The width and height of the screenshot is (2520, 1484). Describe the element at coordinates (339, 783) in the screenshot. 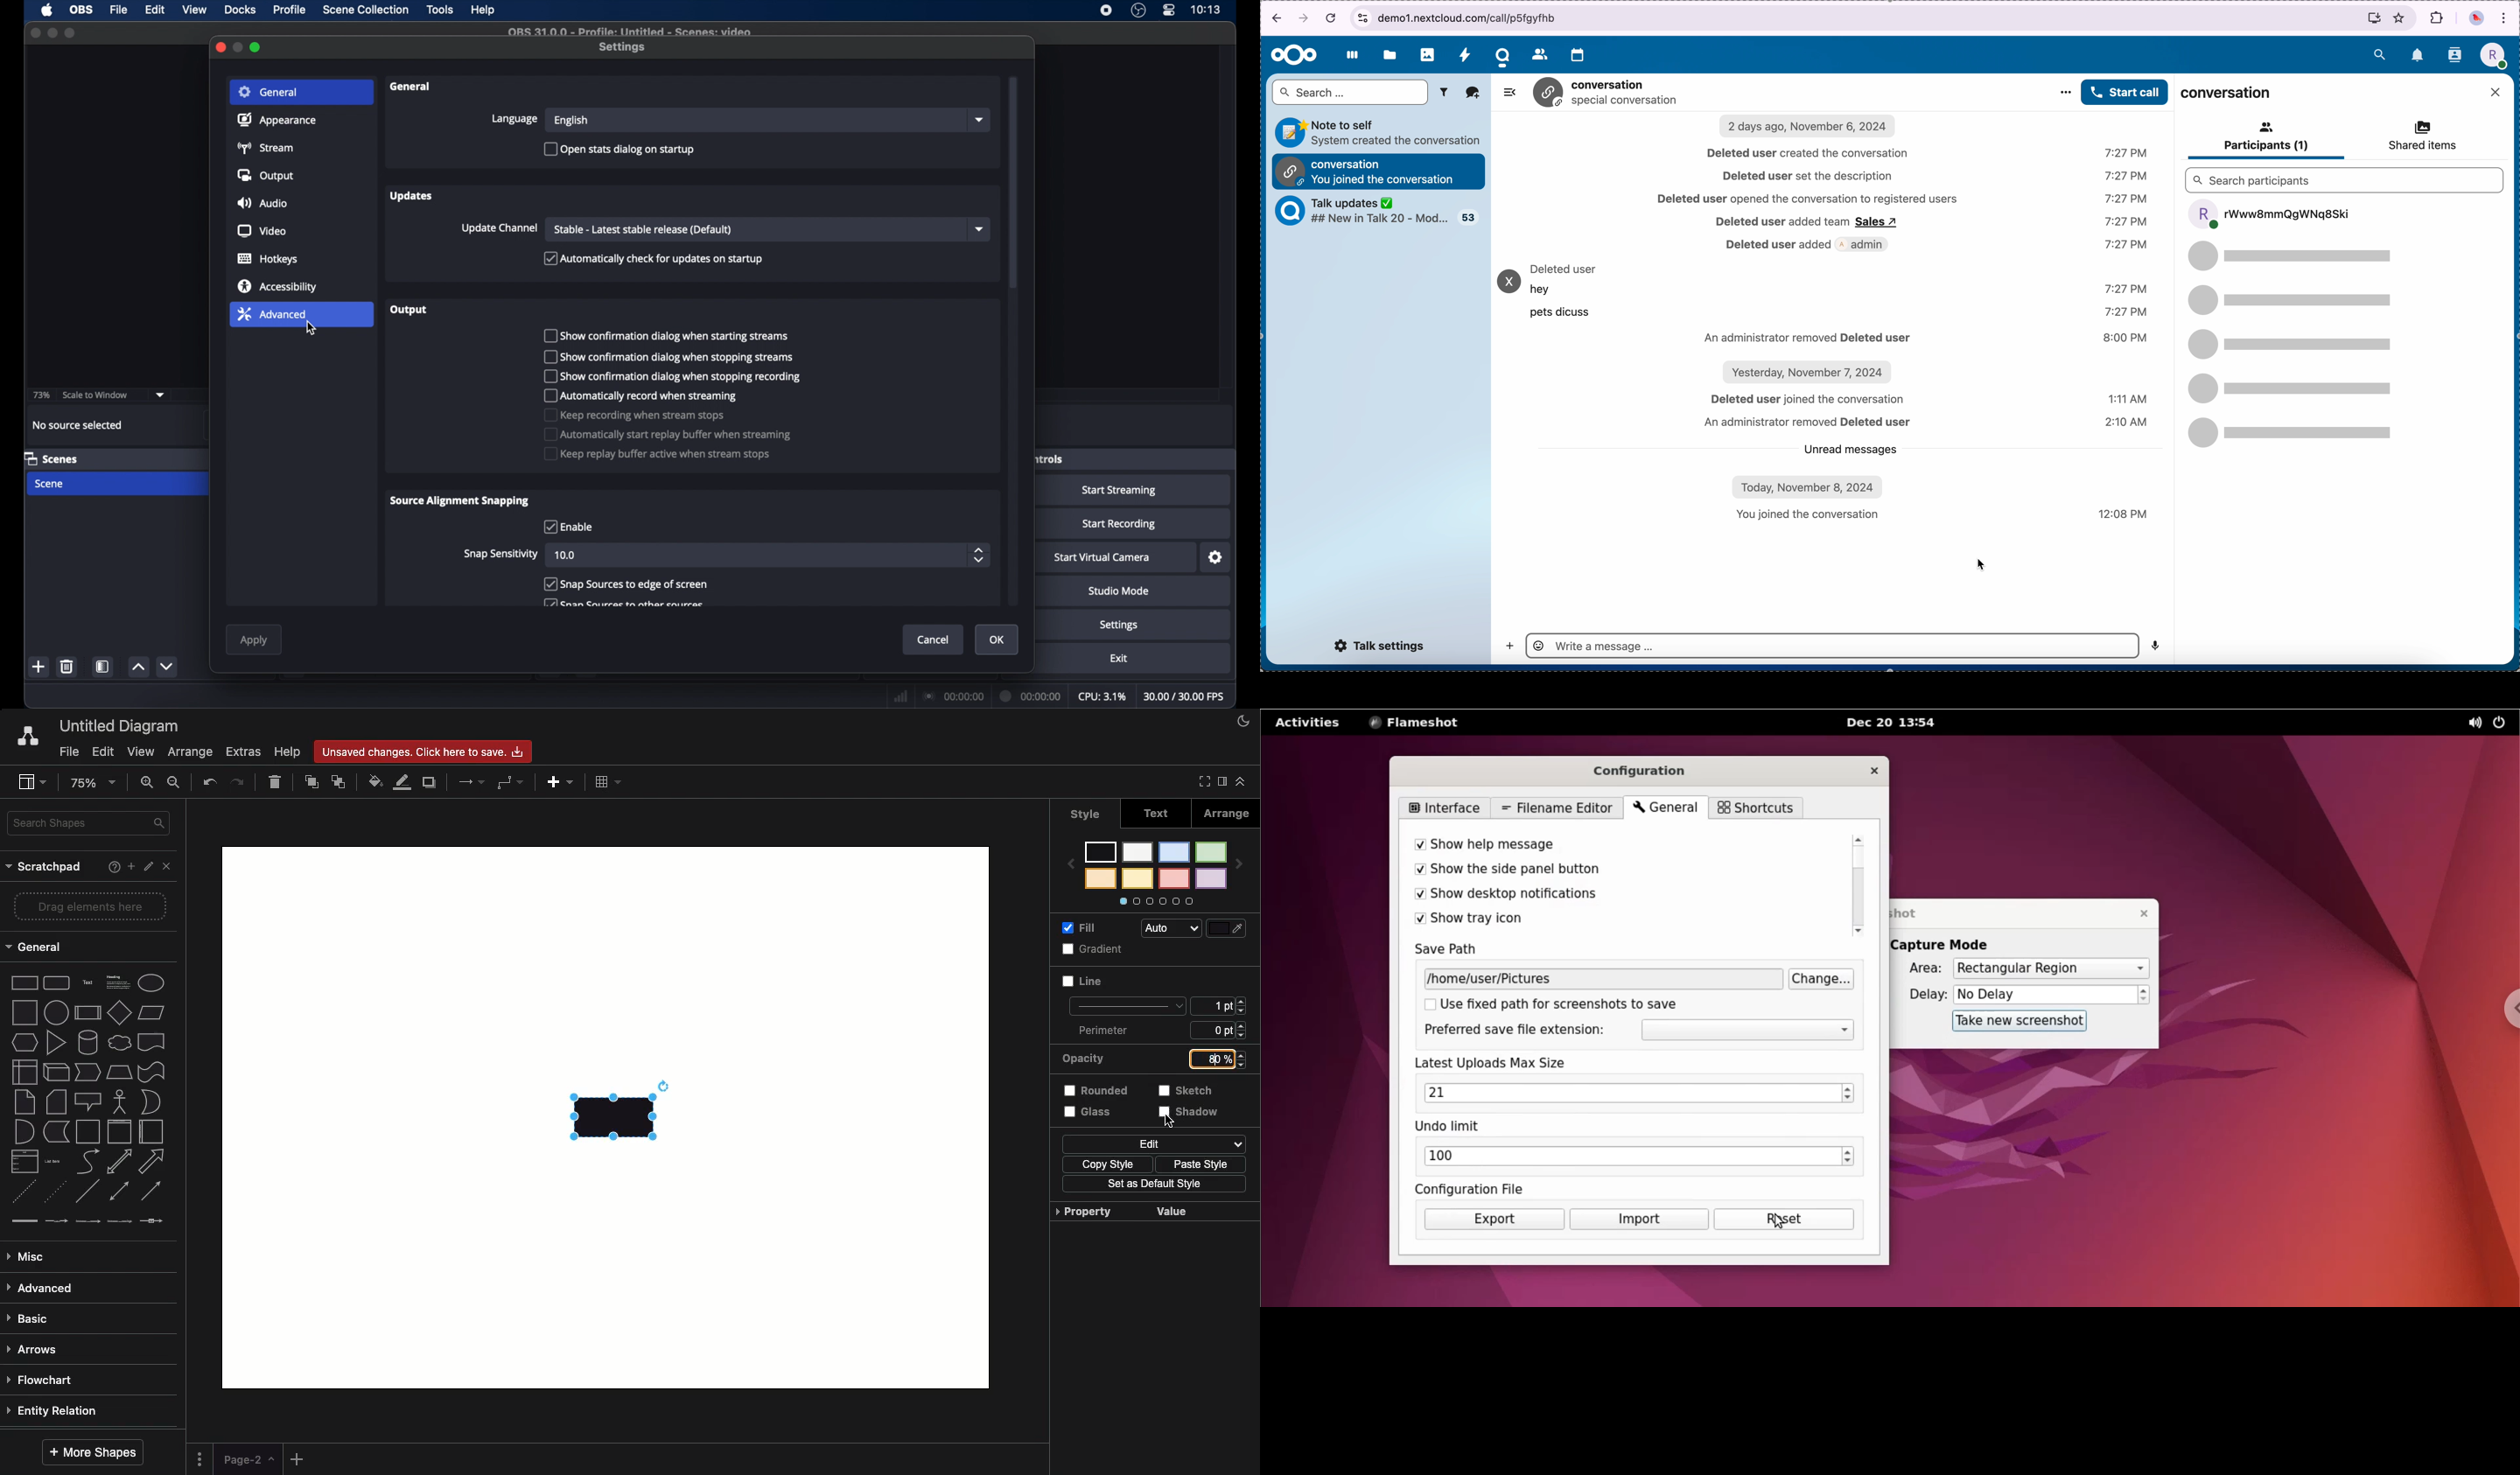

I see `To back` at that location.